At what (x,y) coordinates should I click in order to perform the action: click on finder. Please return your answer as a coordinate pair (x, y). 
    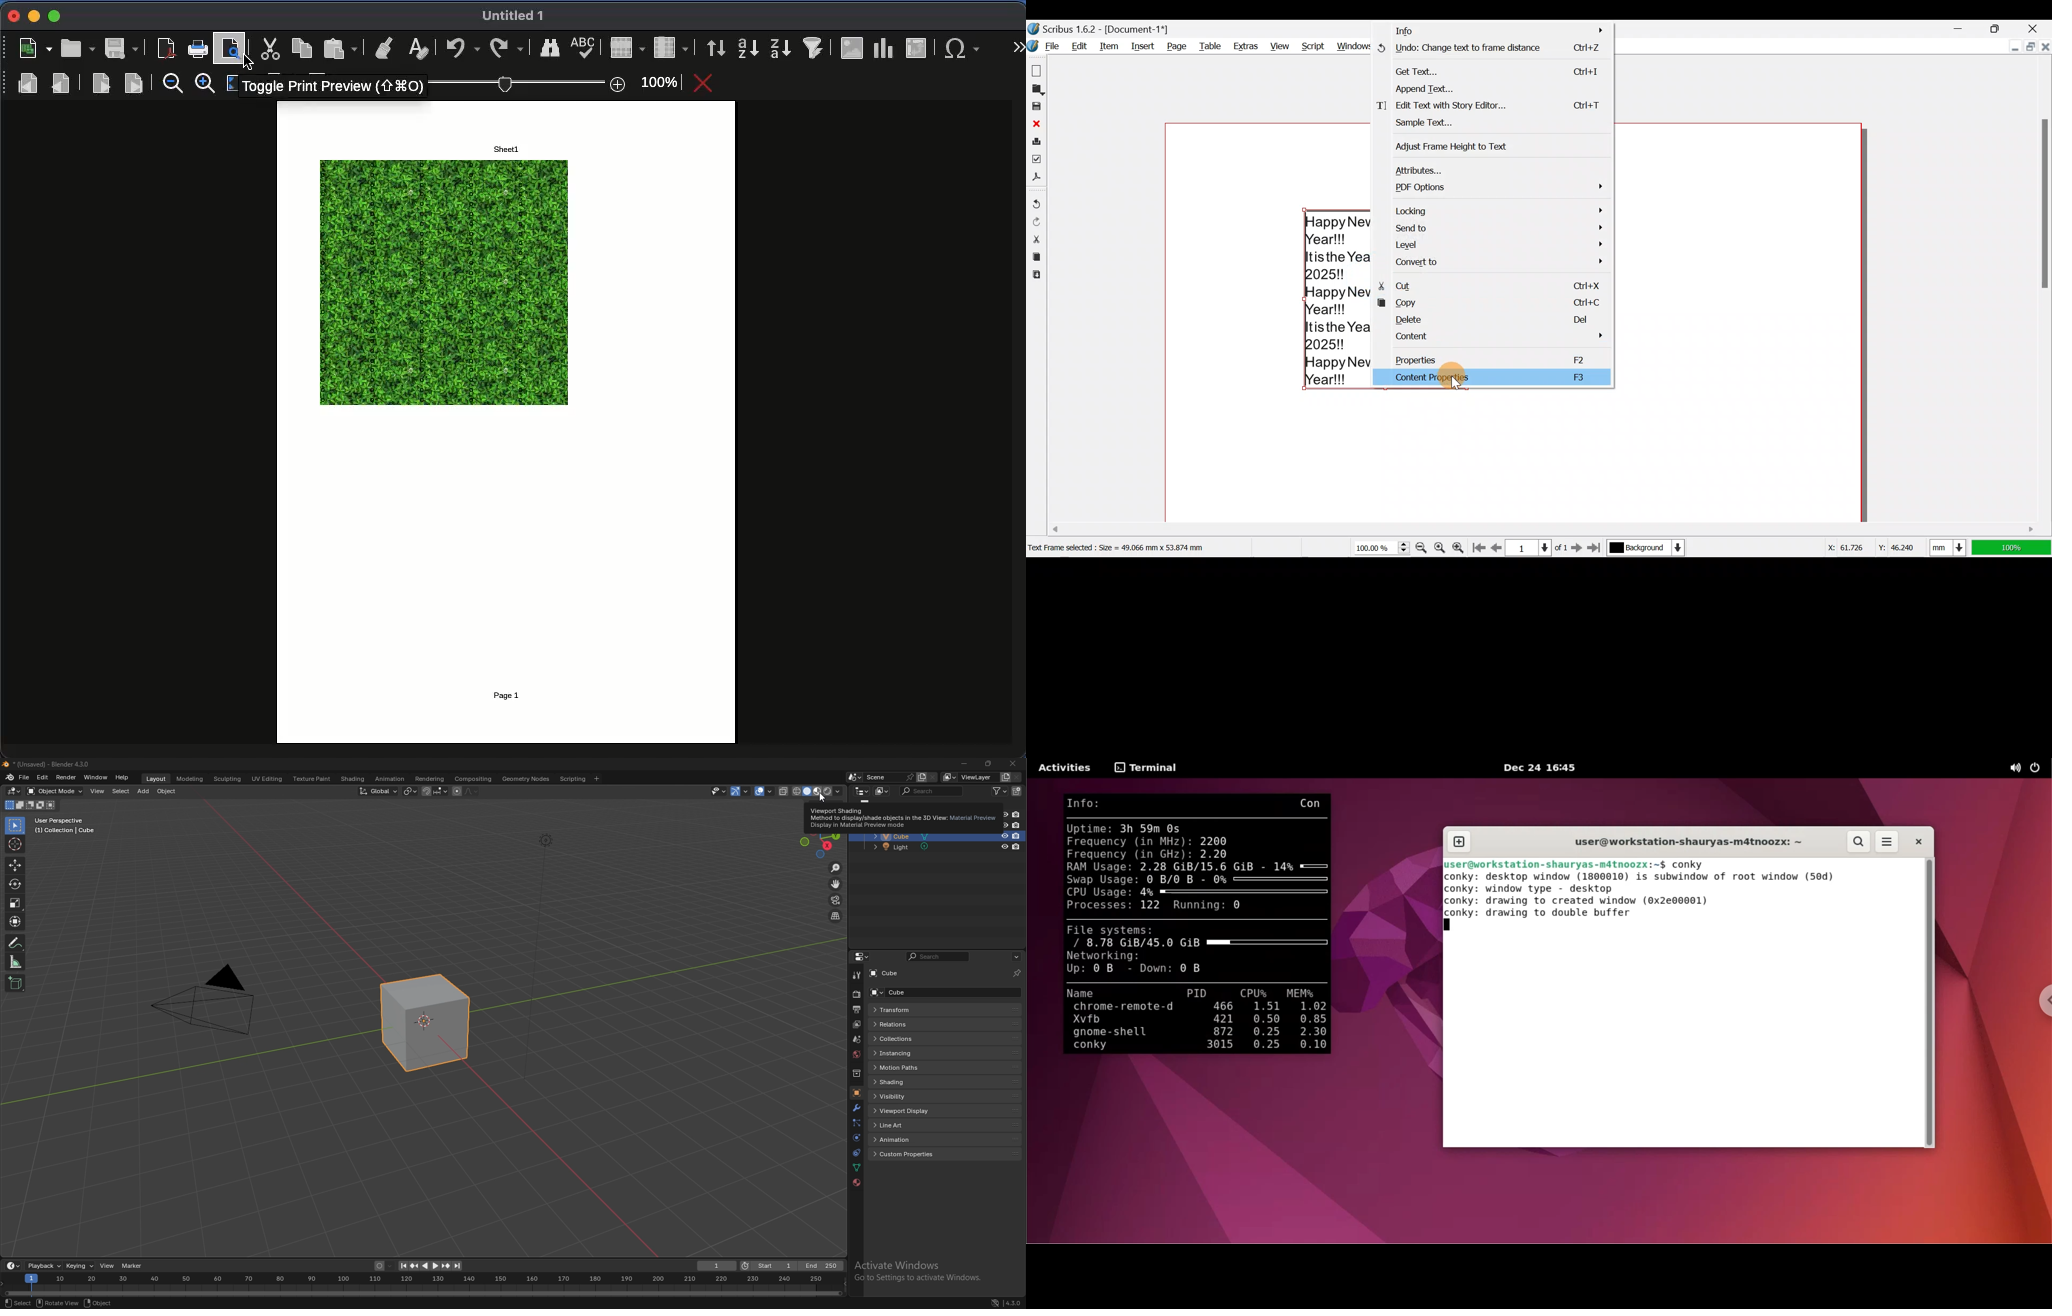
    Looking at the image, I should click on (550, 47).